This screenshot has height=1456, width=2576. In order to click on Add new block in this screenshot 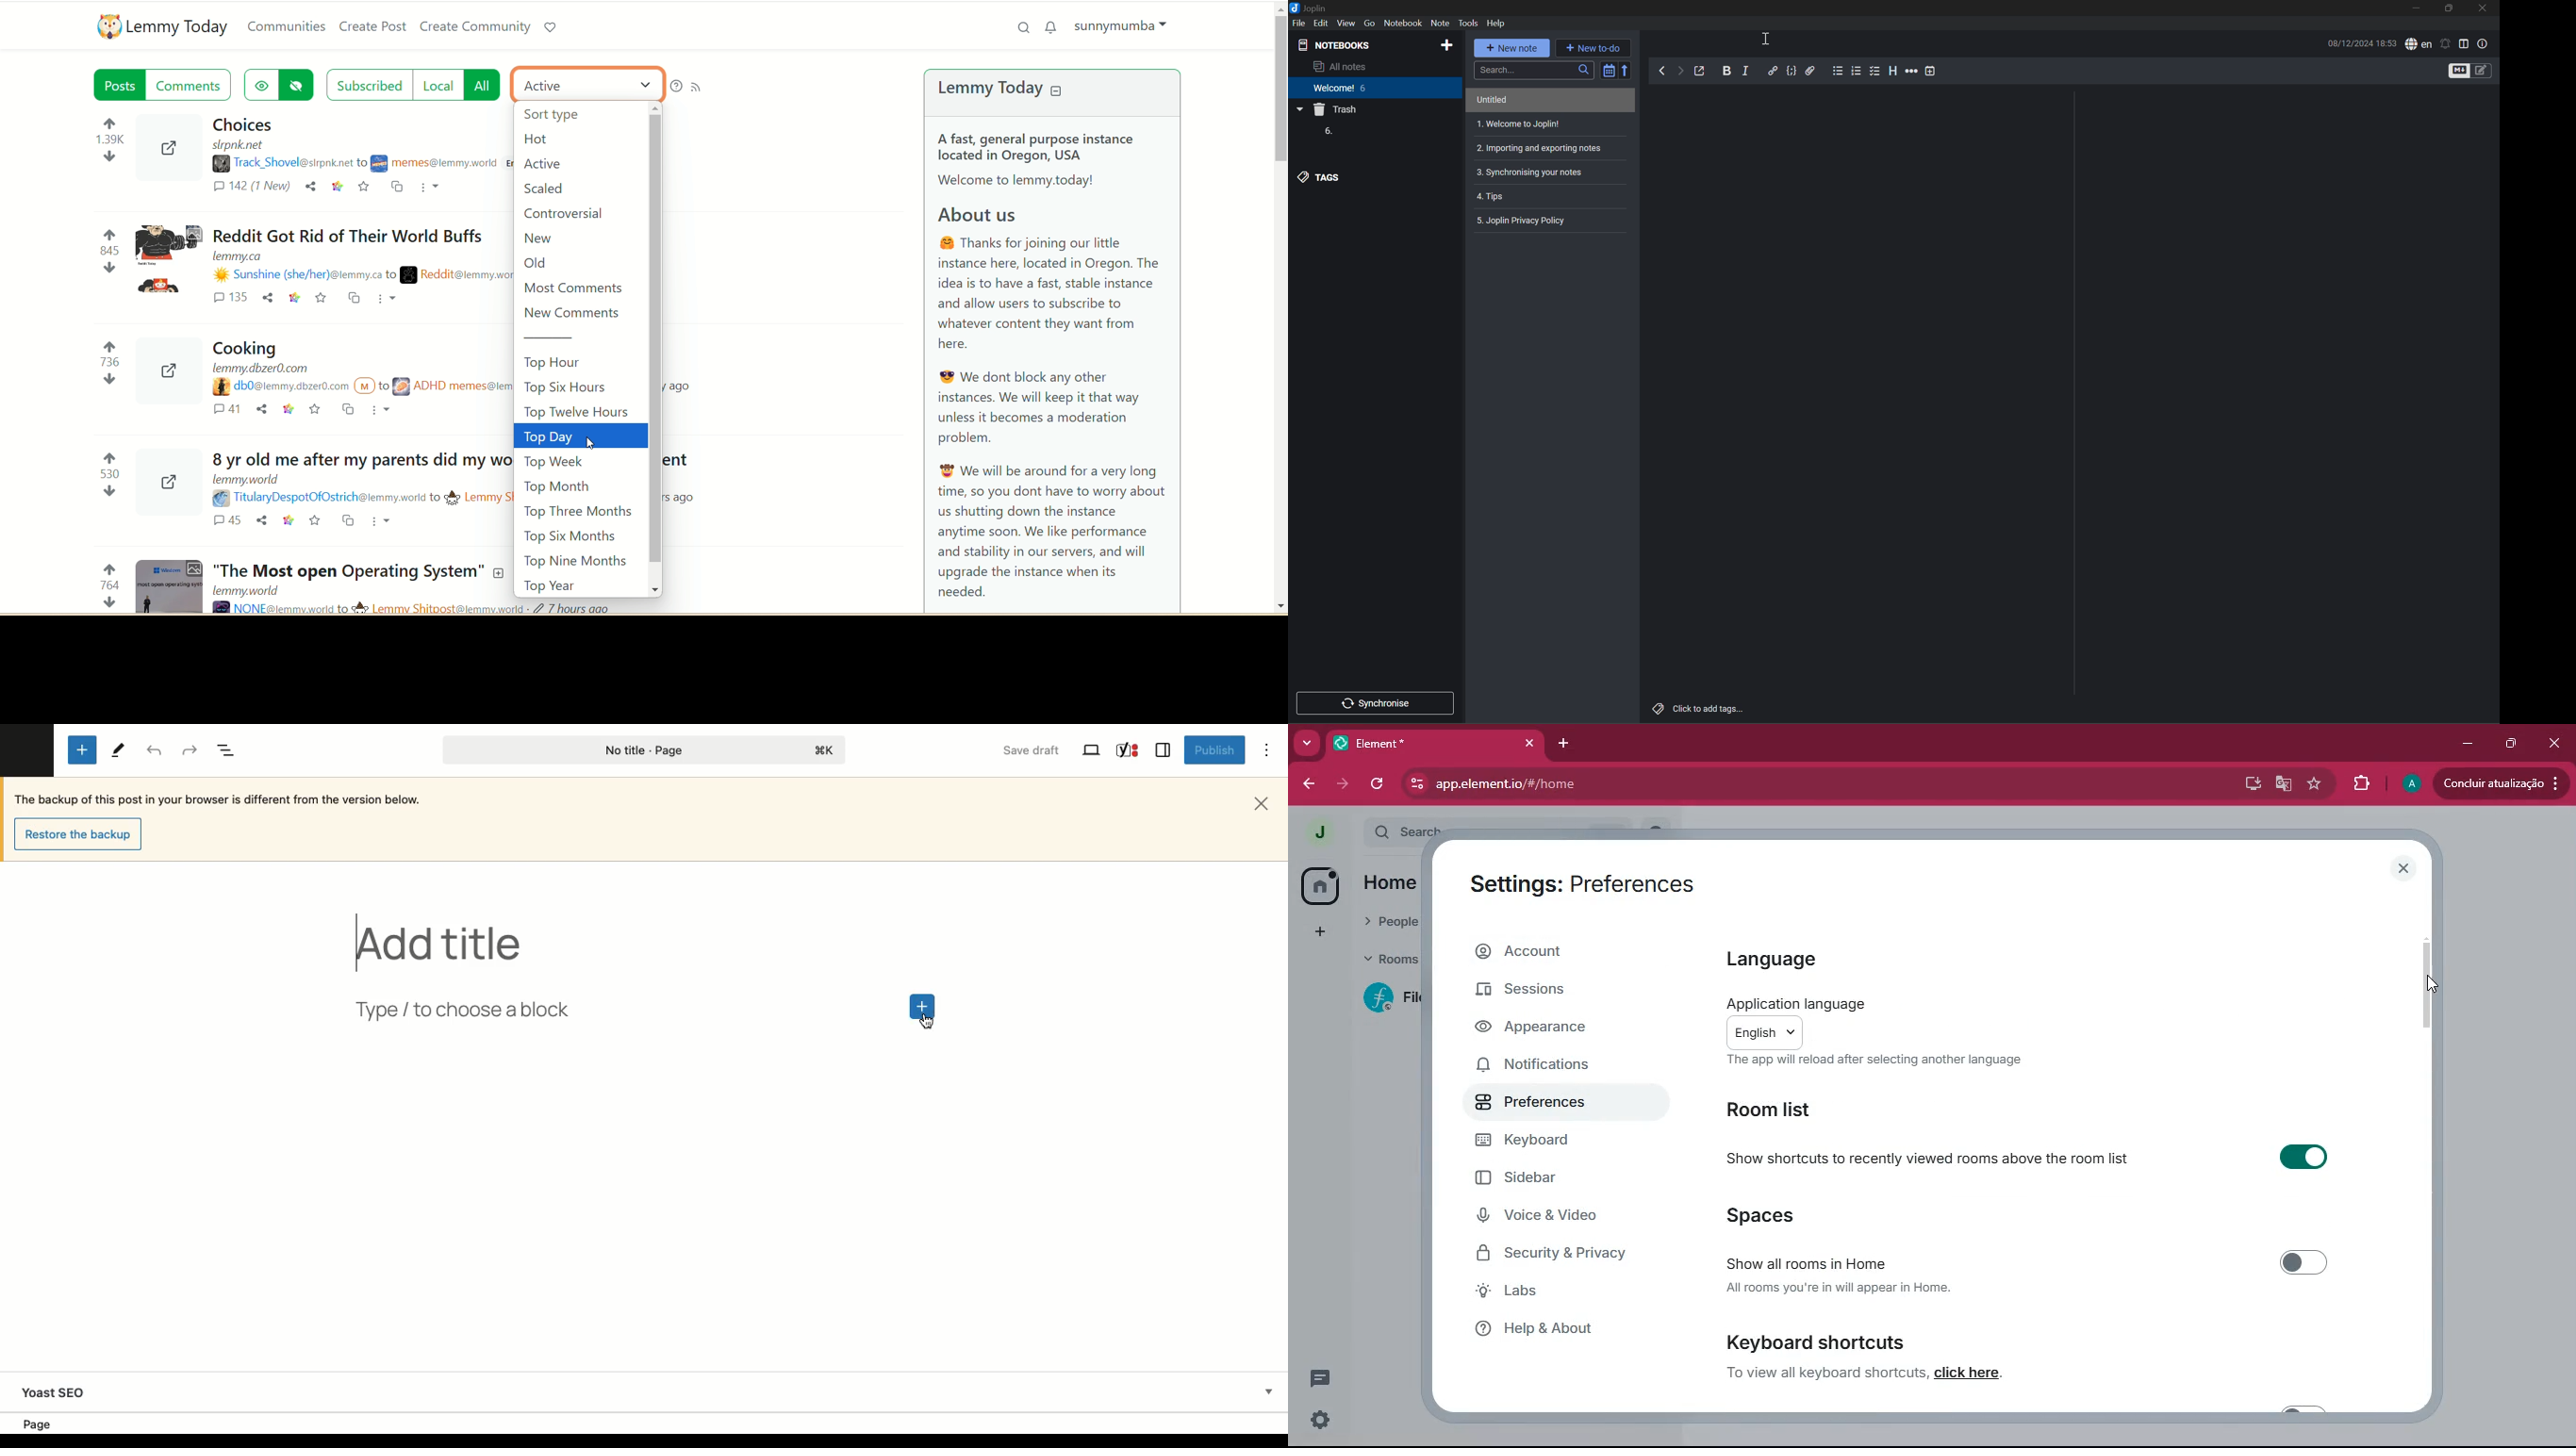, I will do `click(82, 751)`.